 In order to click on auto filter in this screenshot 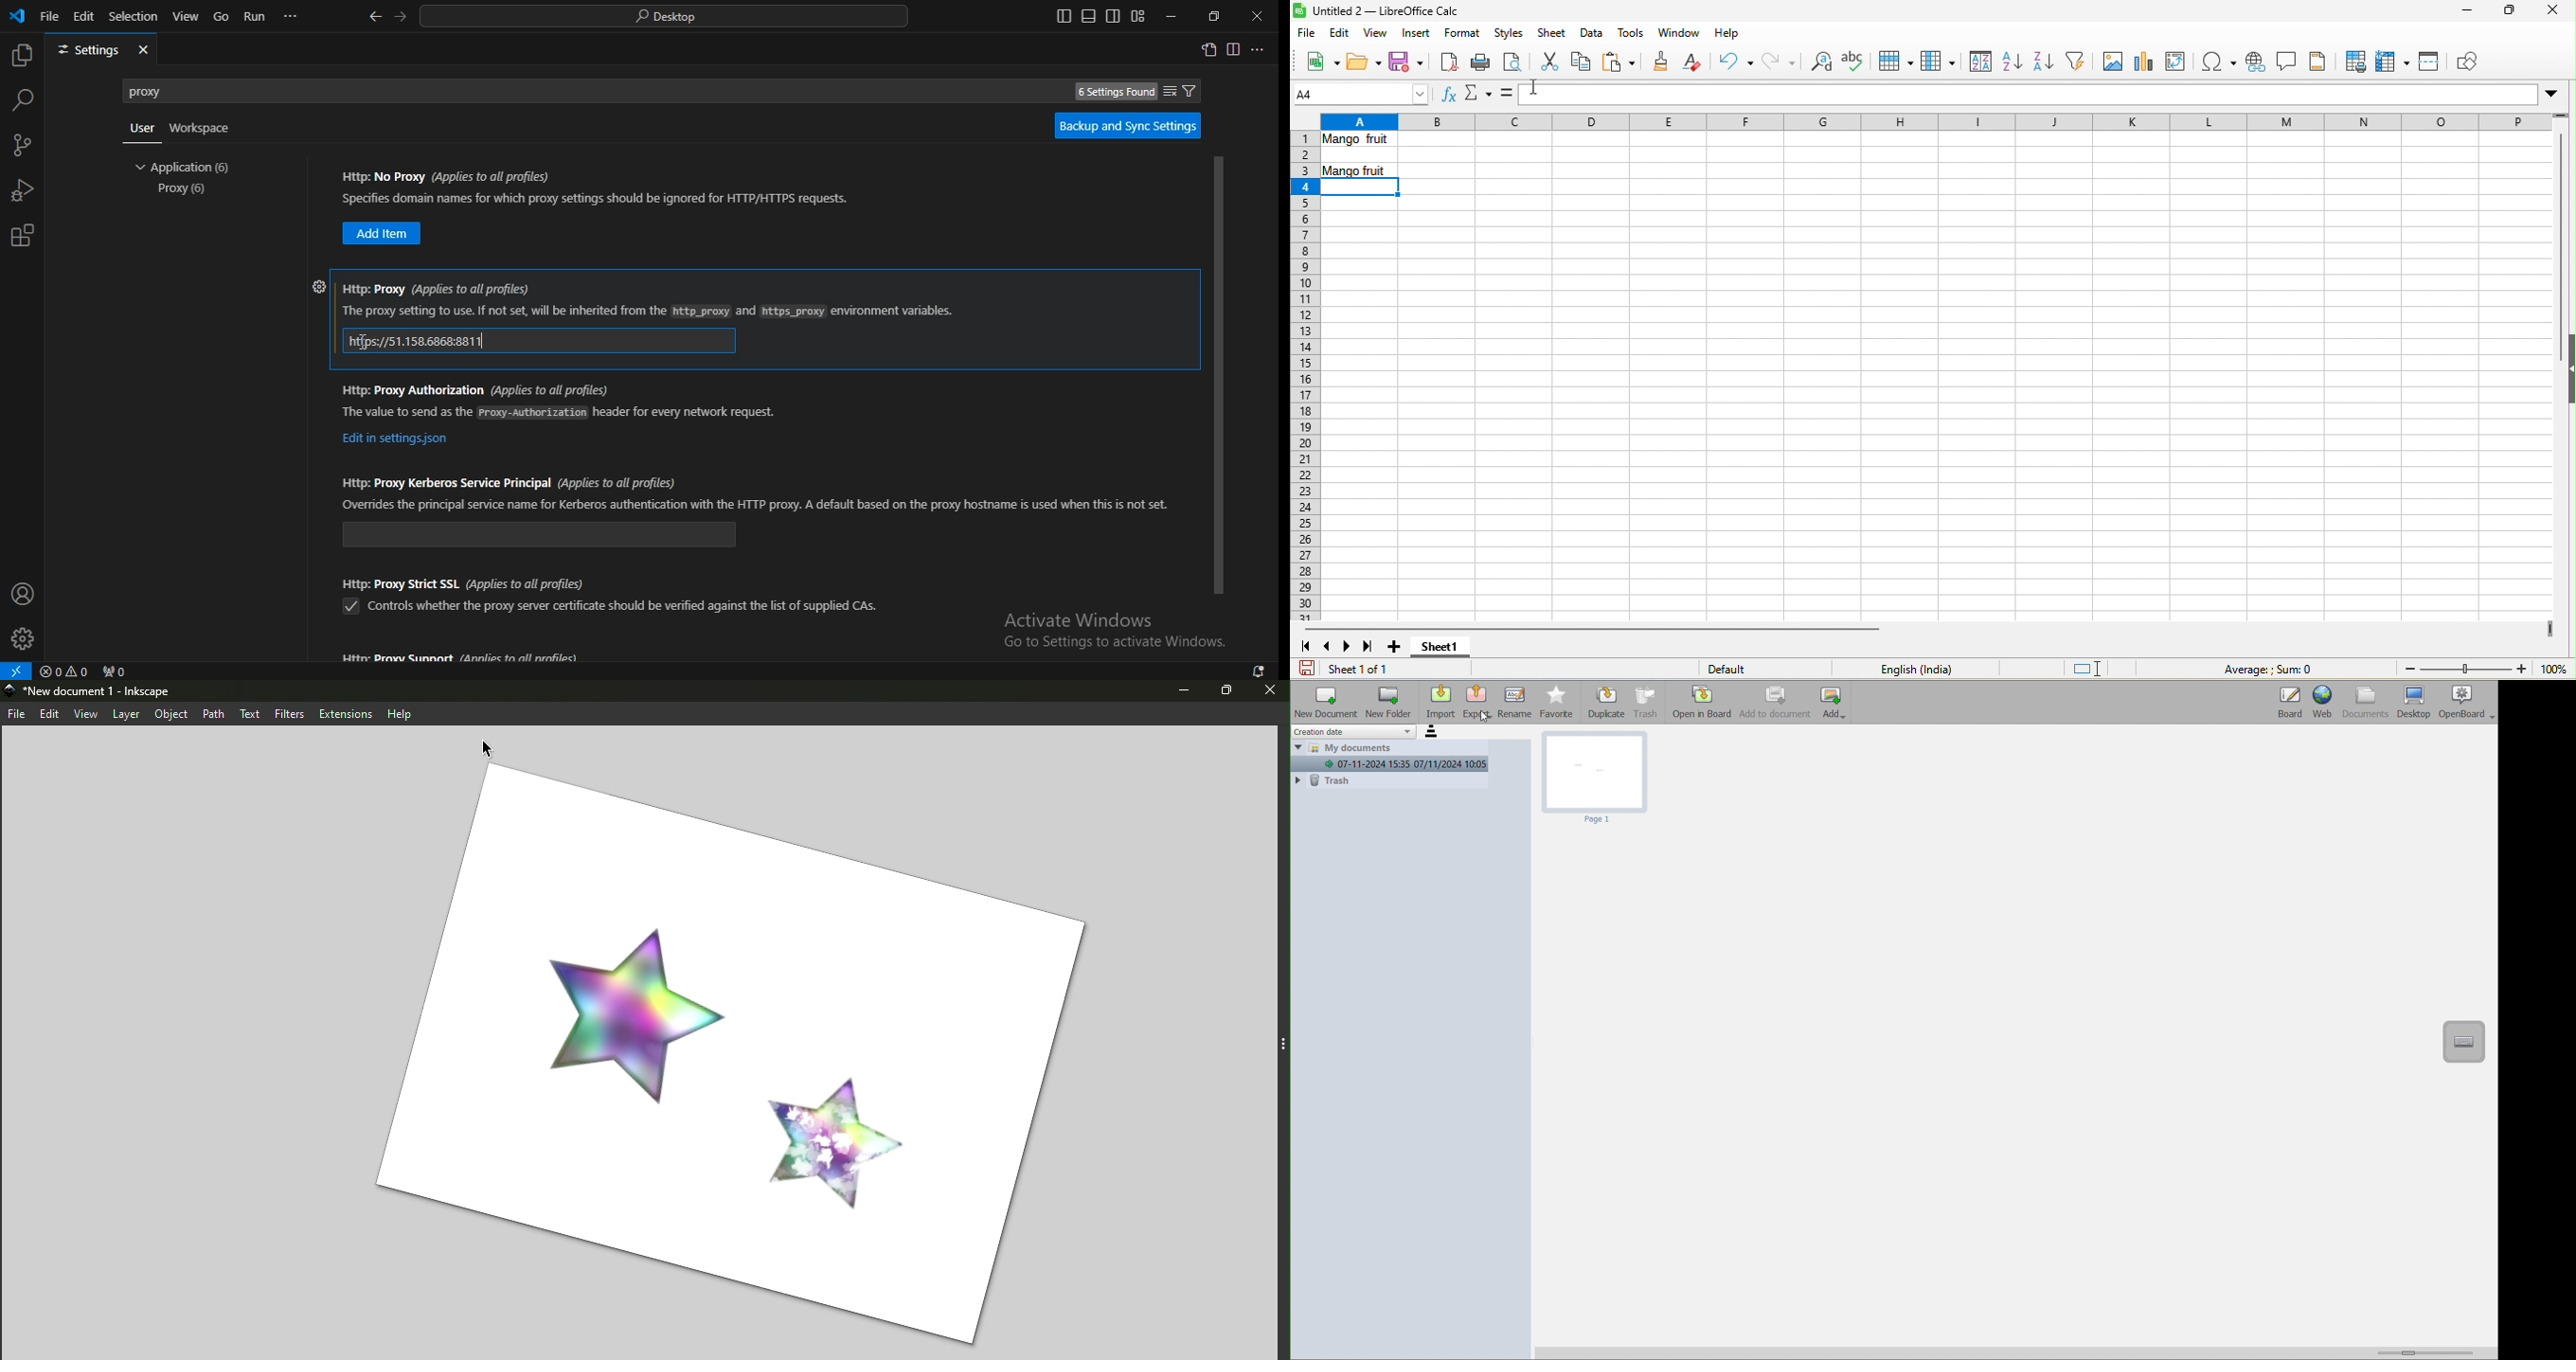, I will do `click(2078, 63)`.